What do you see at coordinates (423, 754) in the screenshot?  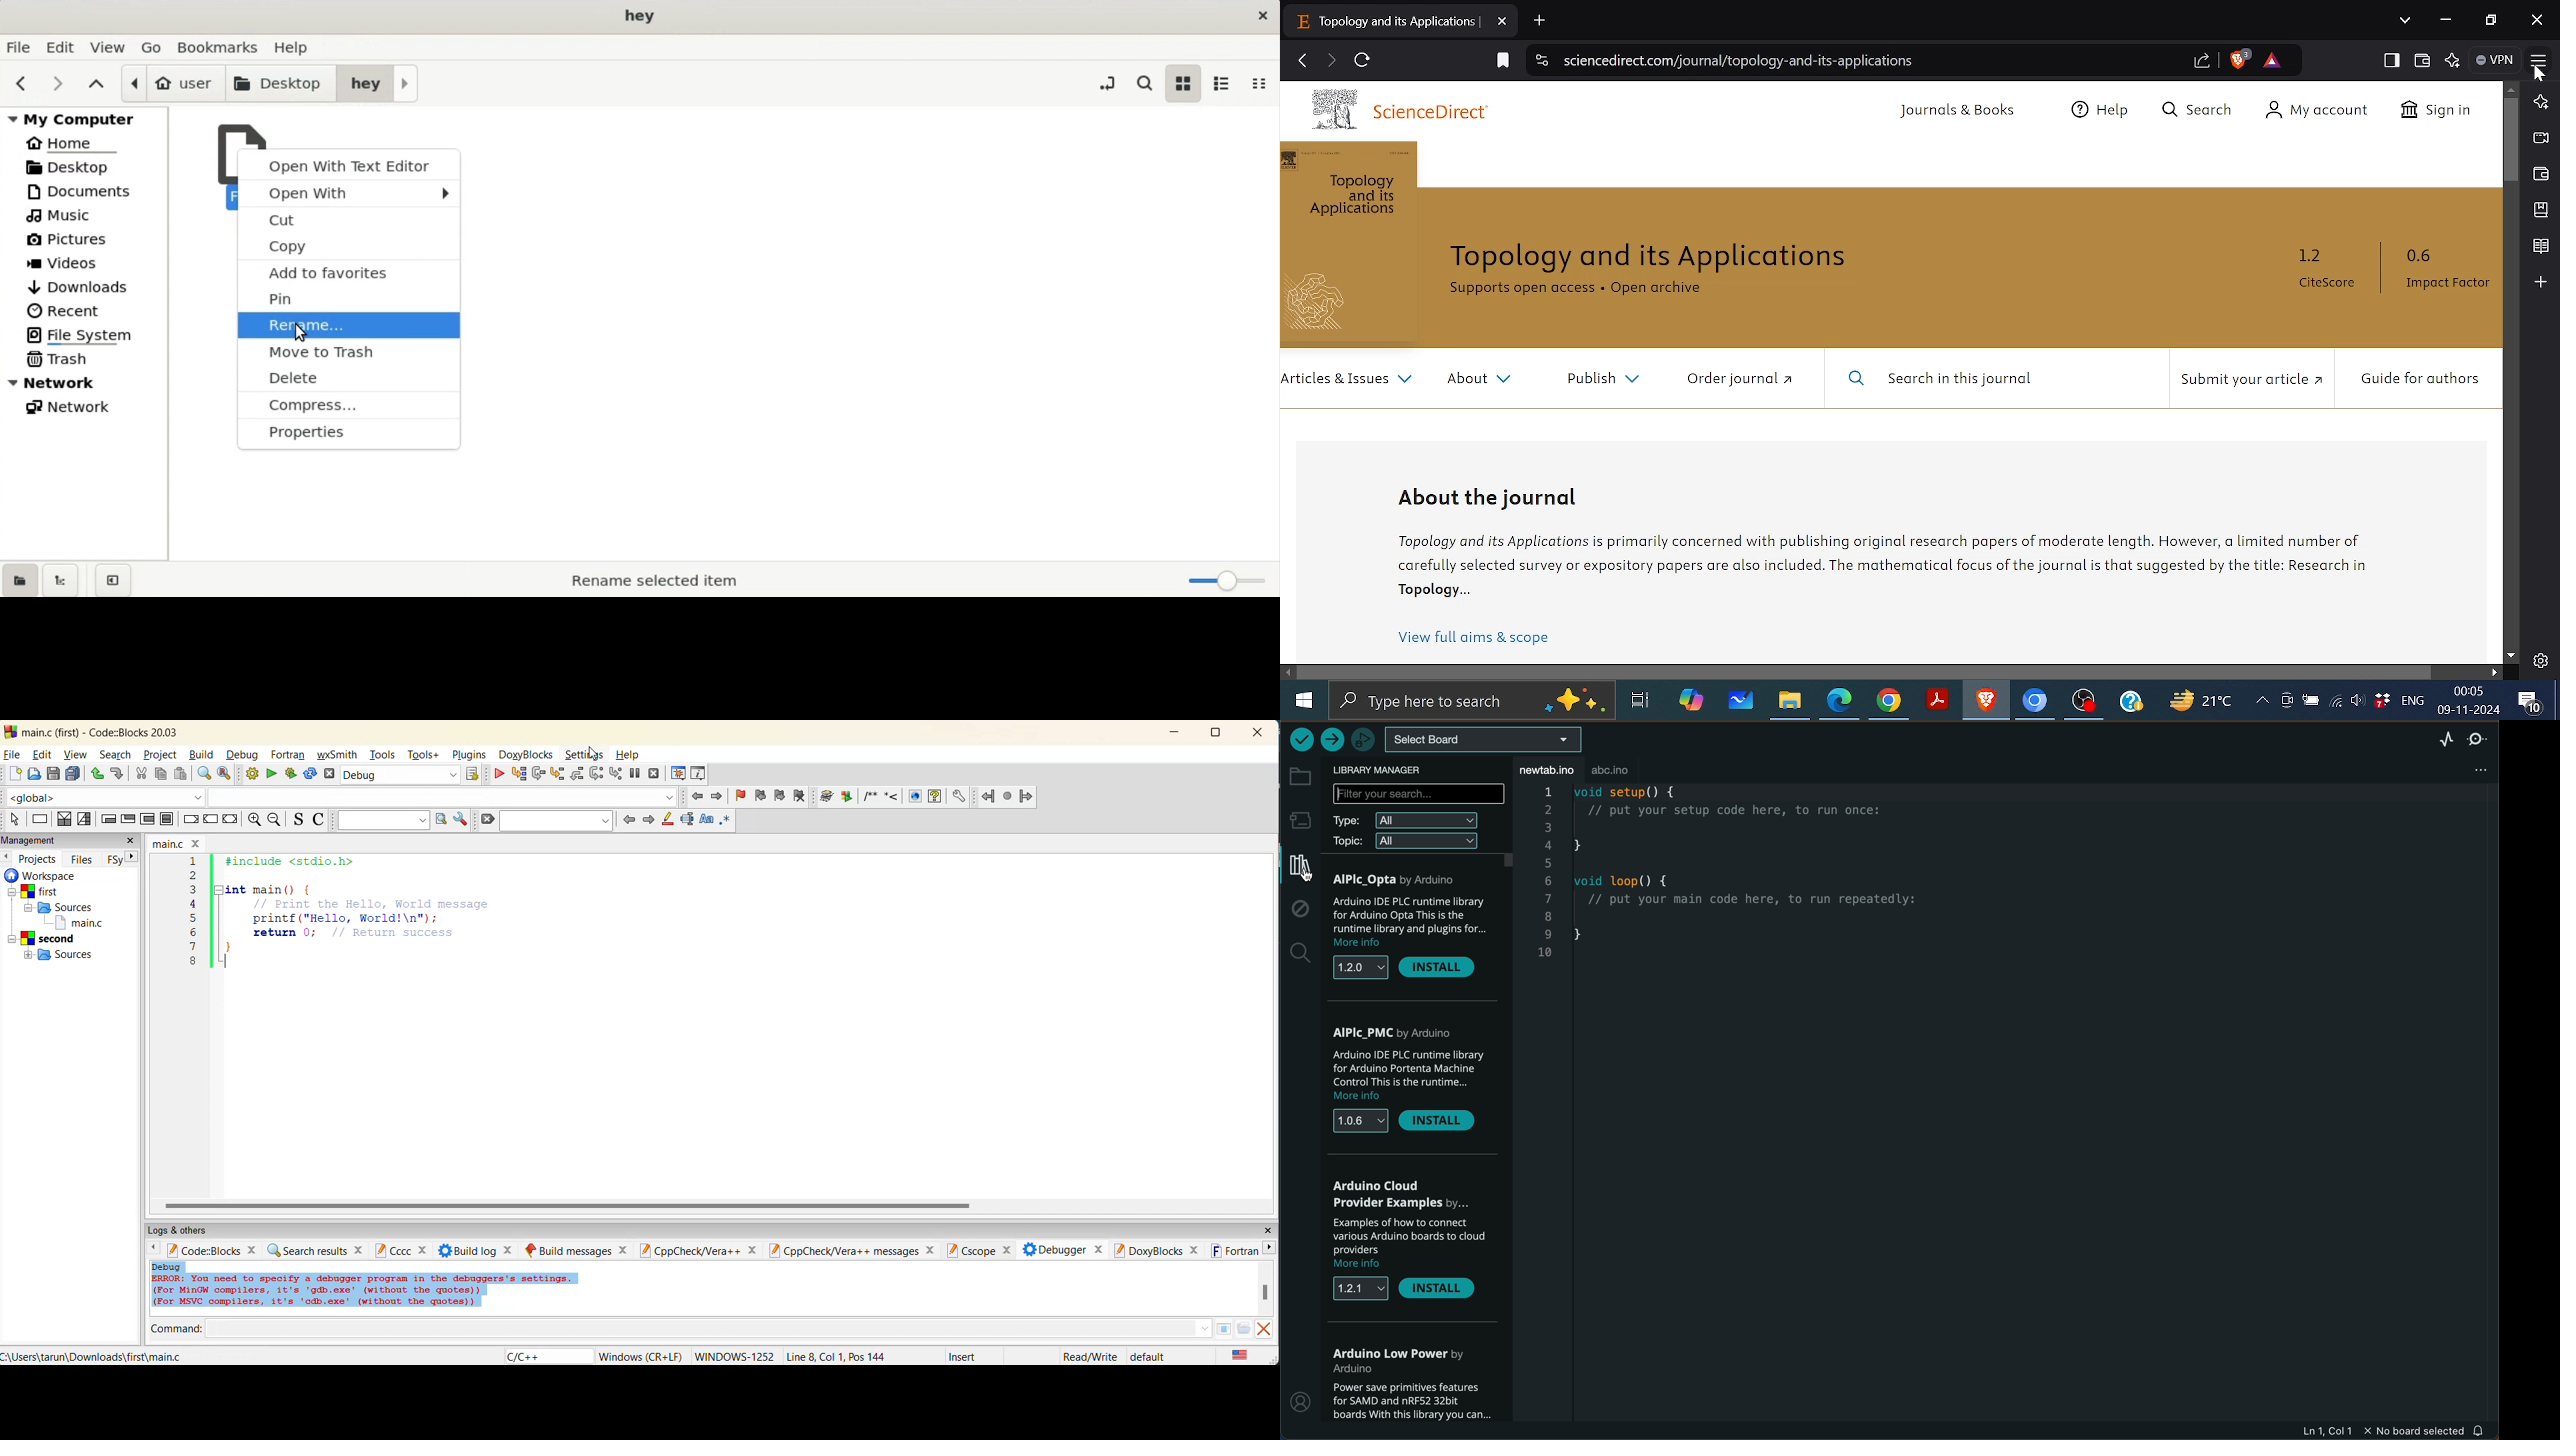 I see `tools+` at bounding box center [423, 754].